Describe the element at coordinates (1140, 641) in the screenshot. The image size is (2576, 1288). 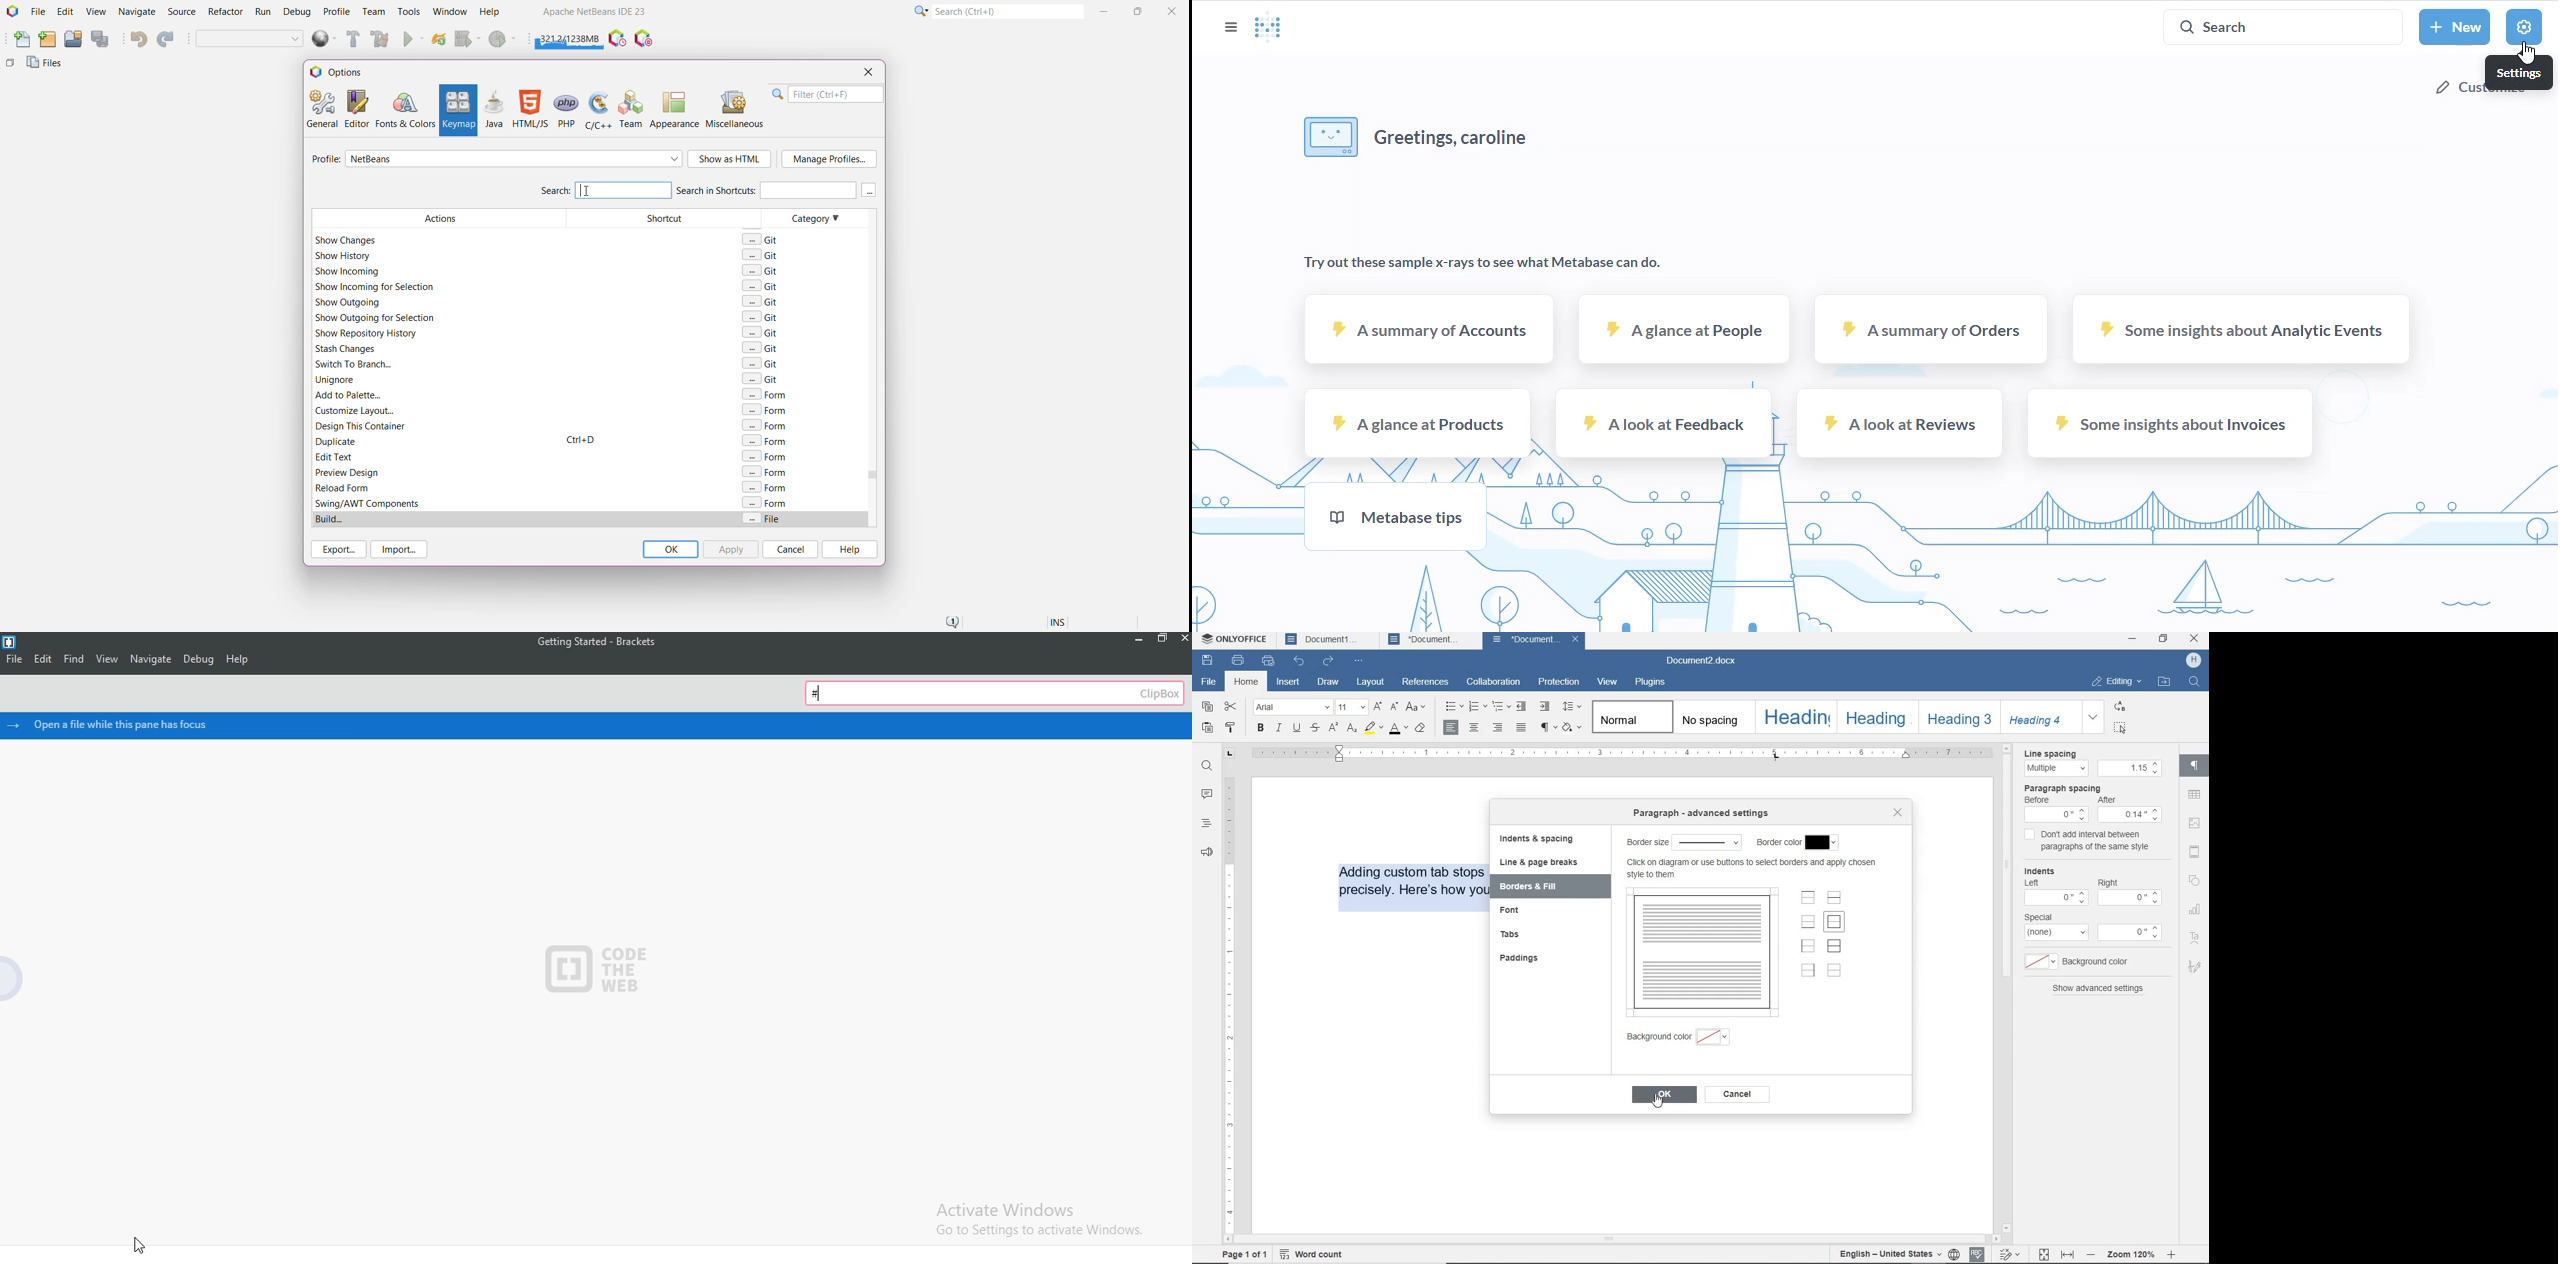
I see `minimise` at that location.